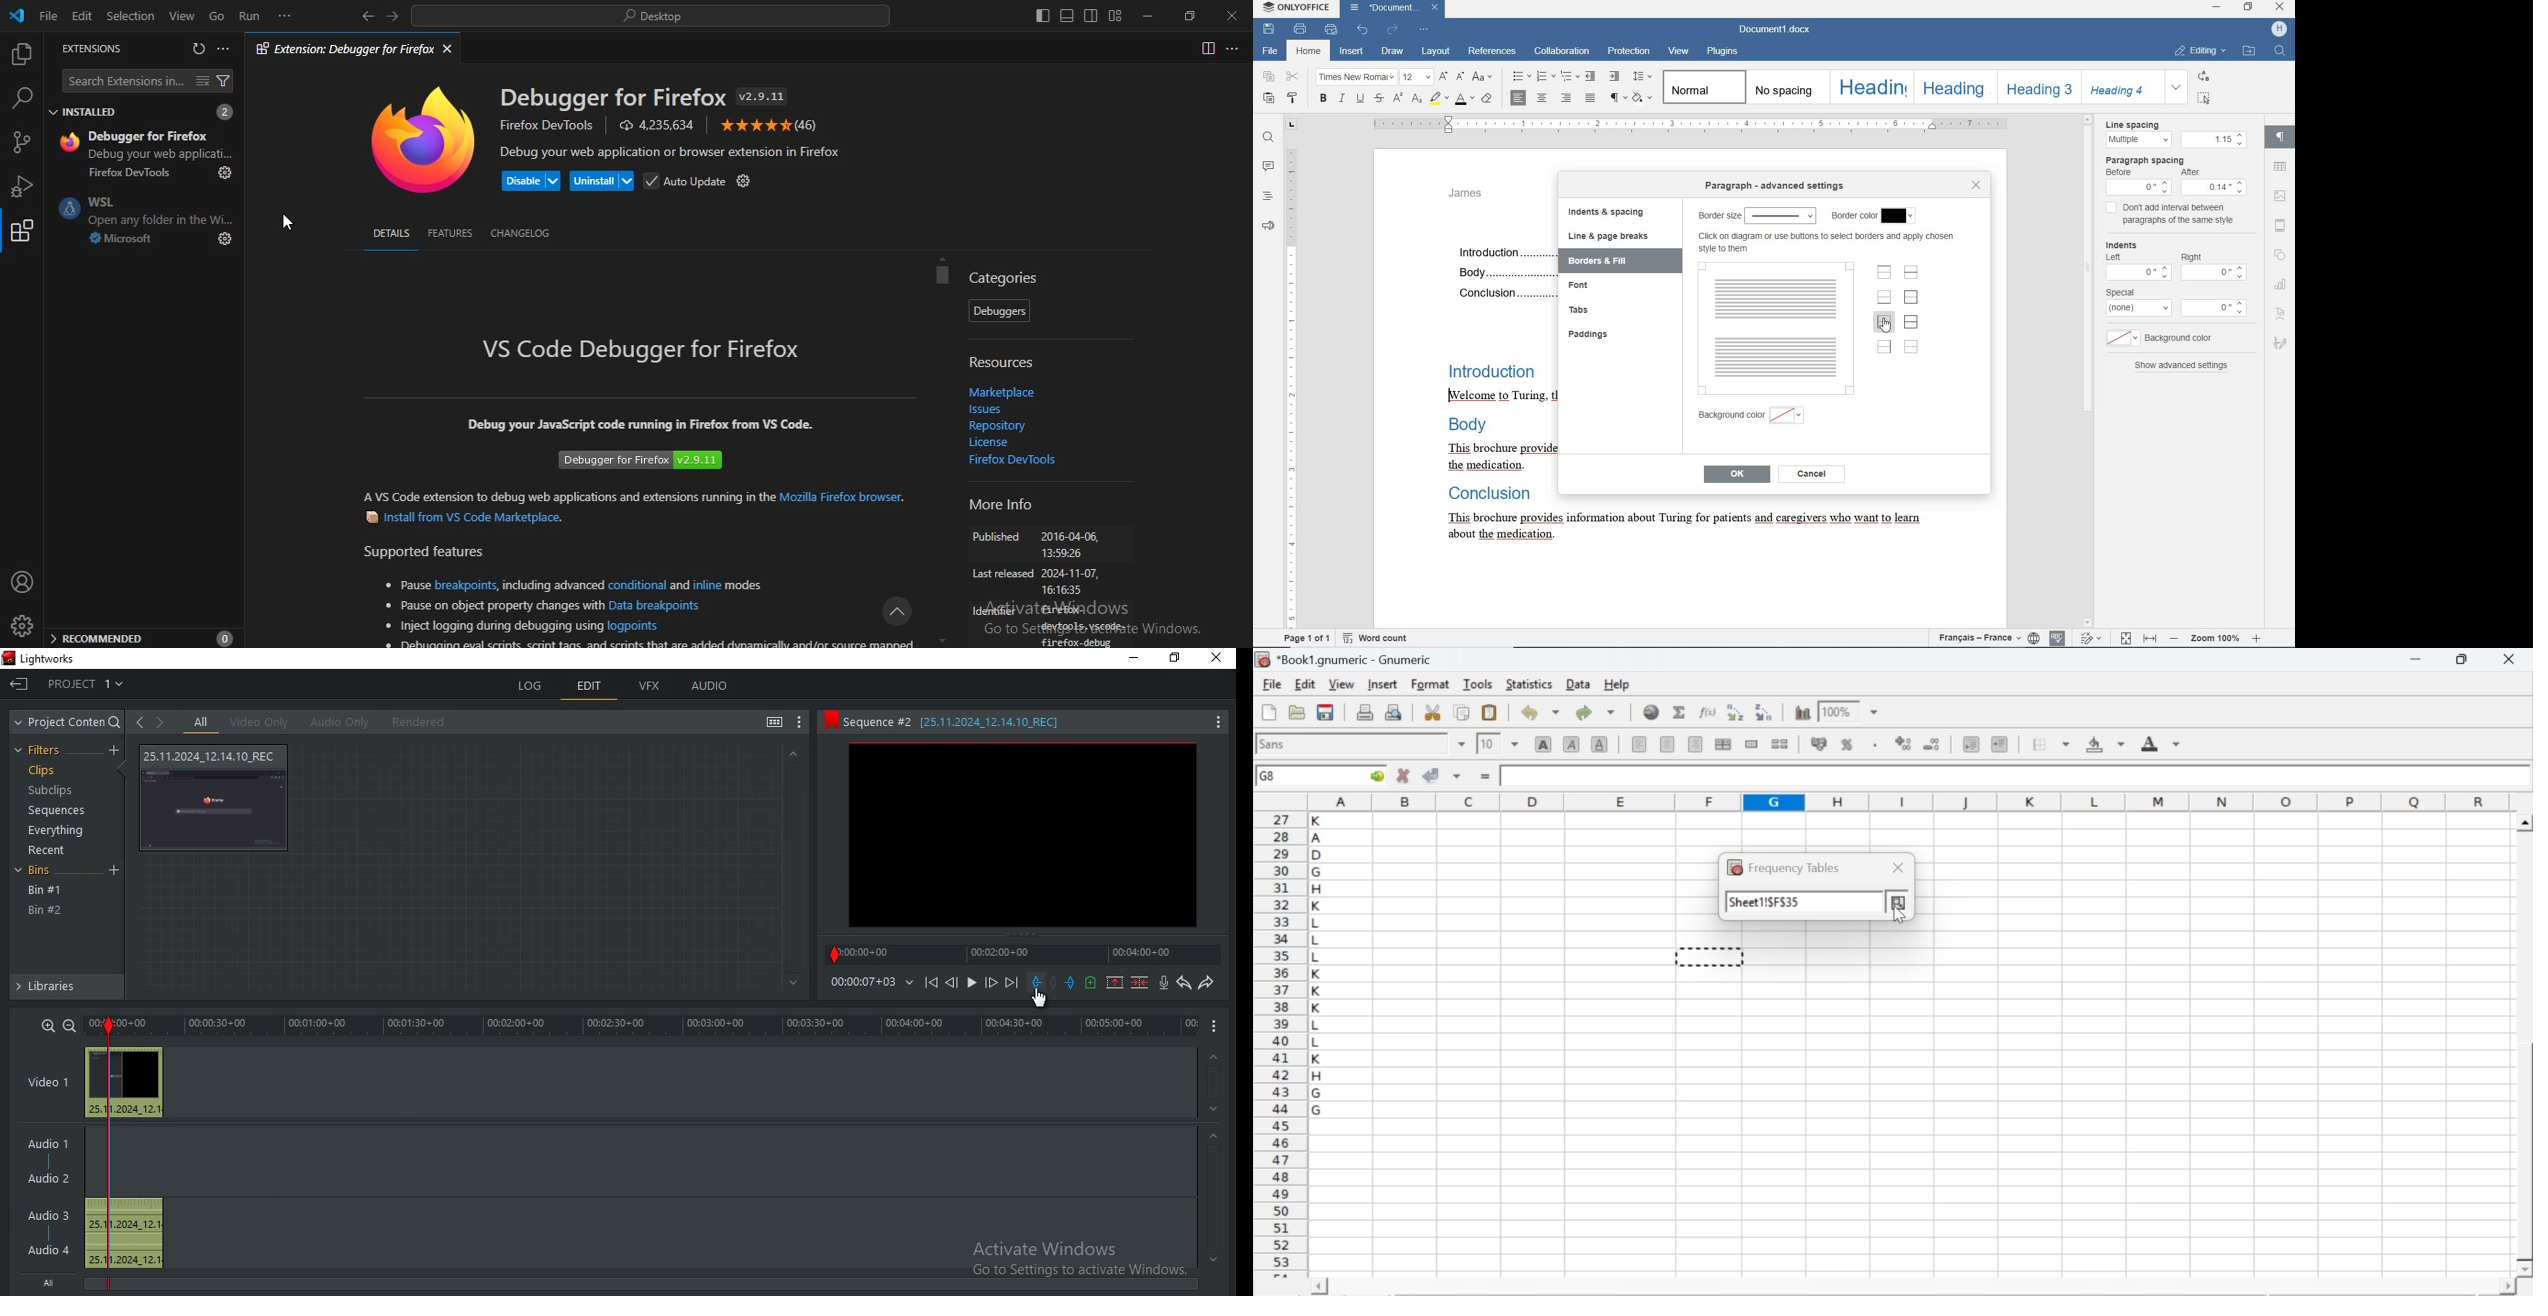  Describe the element at coordinates (2107, 744) in the screenshot. I see `background` at that location.